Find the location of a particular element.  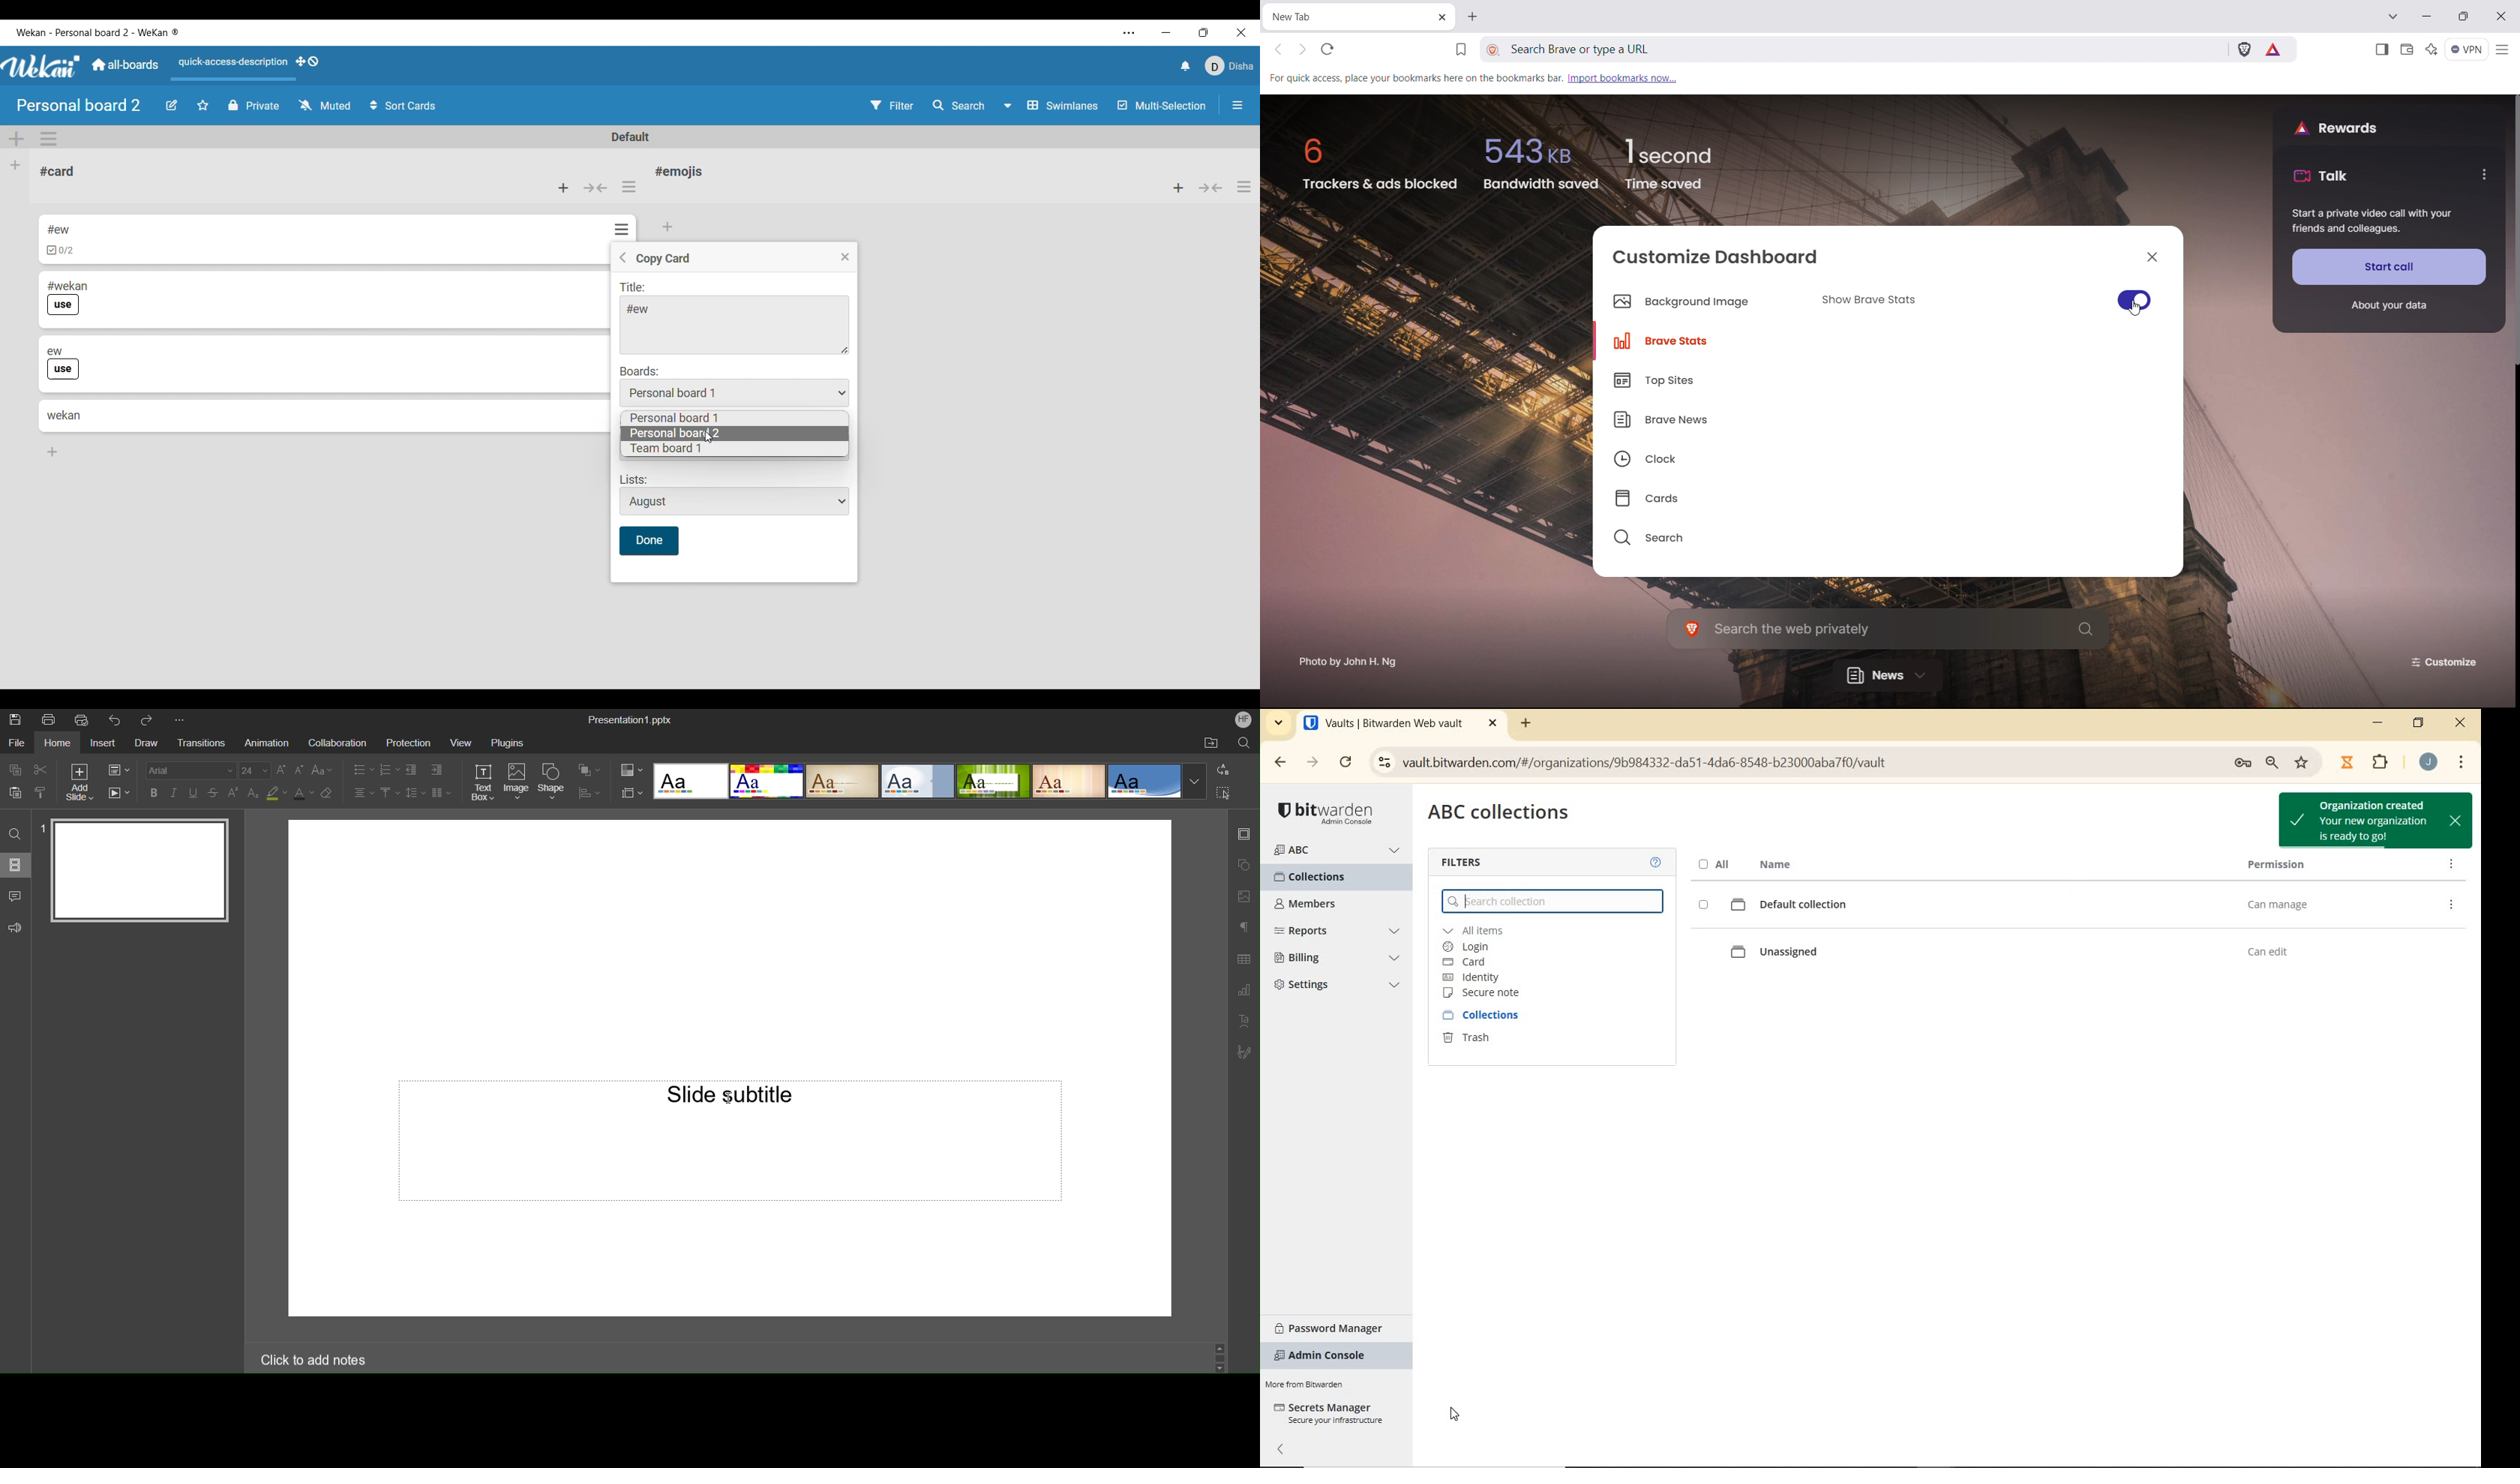

restore down is located at coordinates (2421, 723).